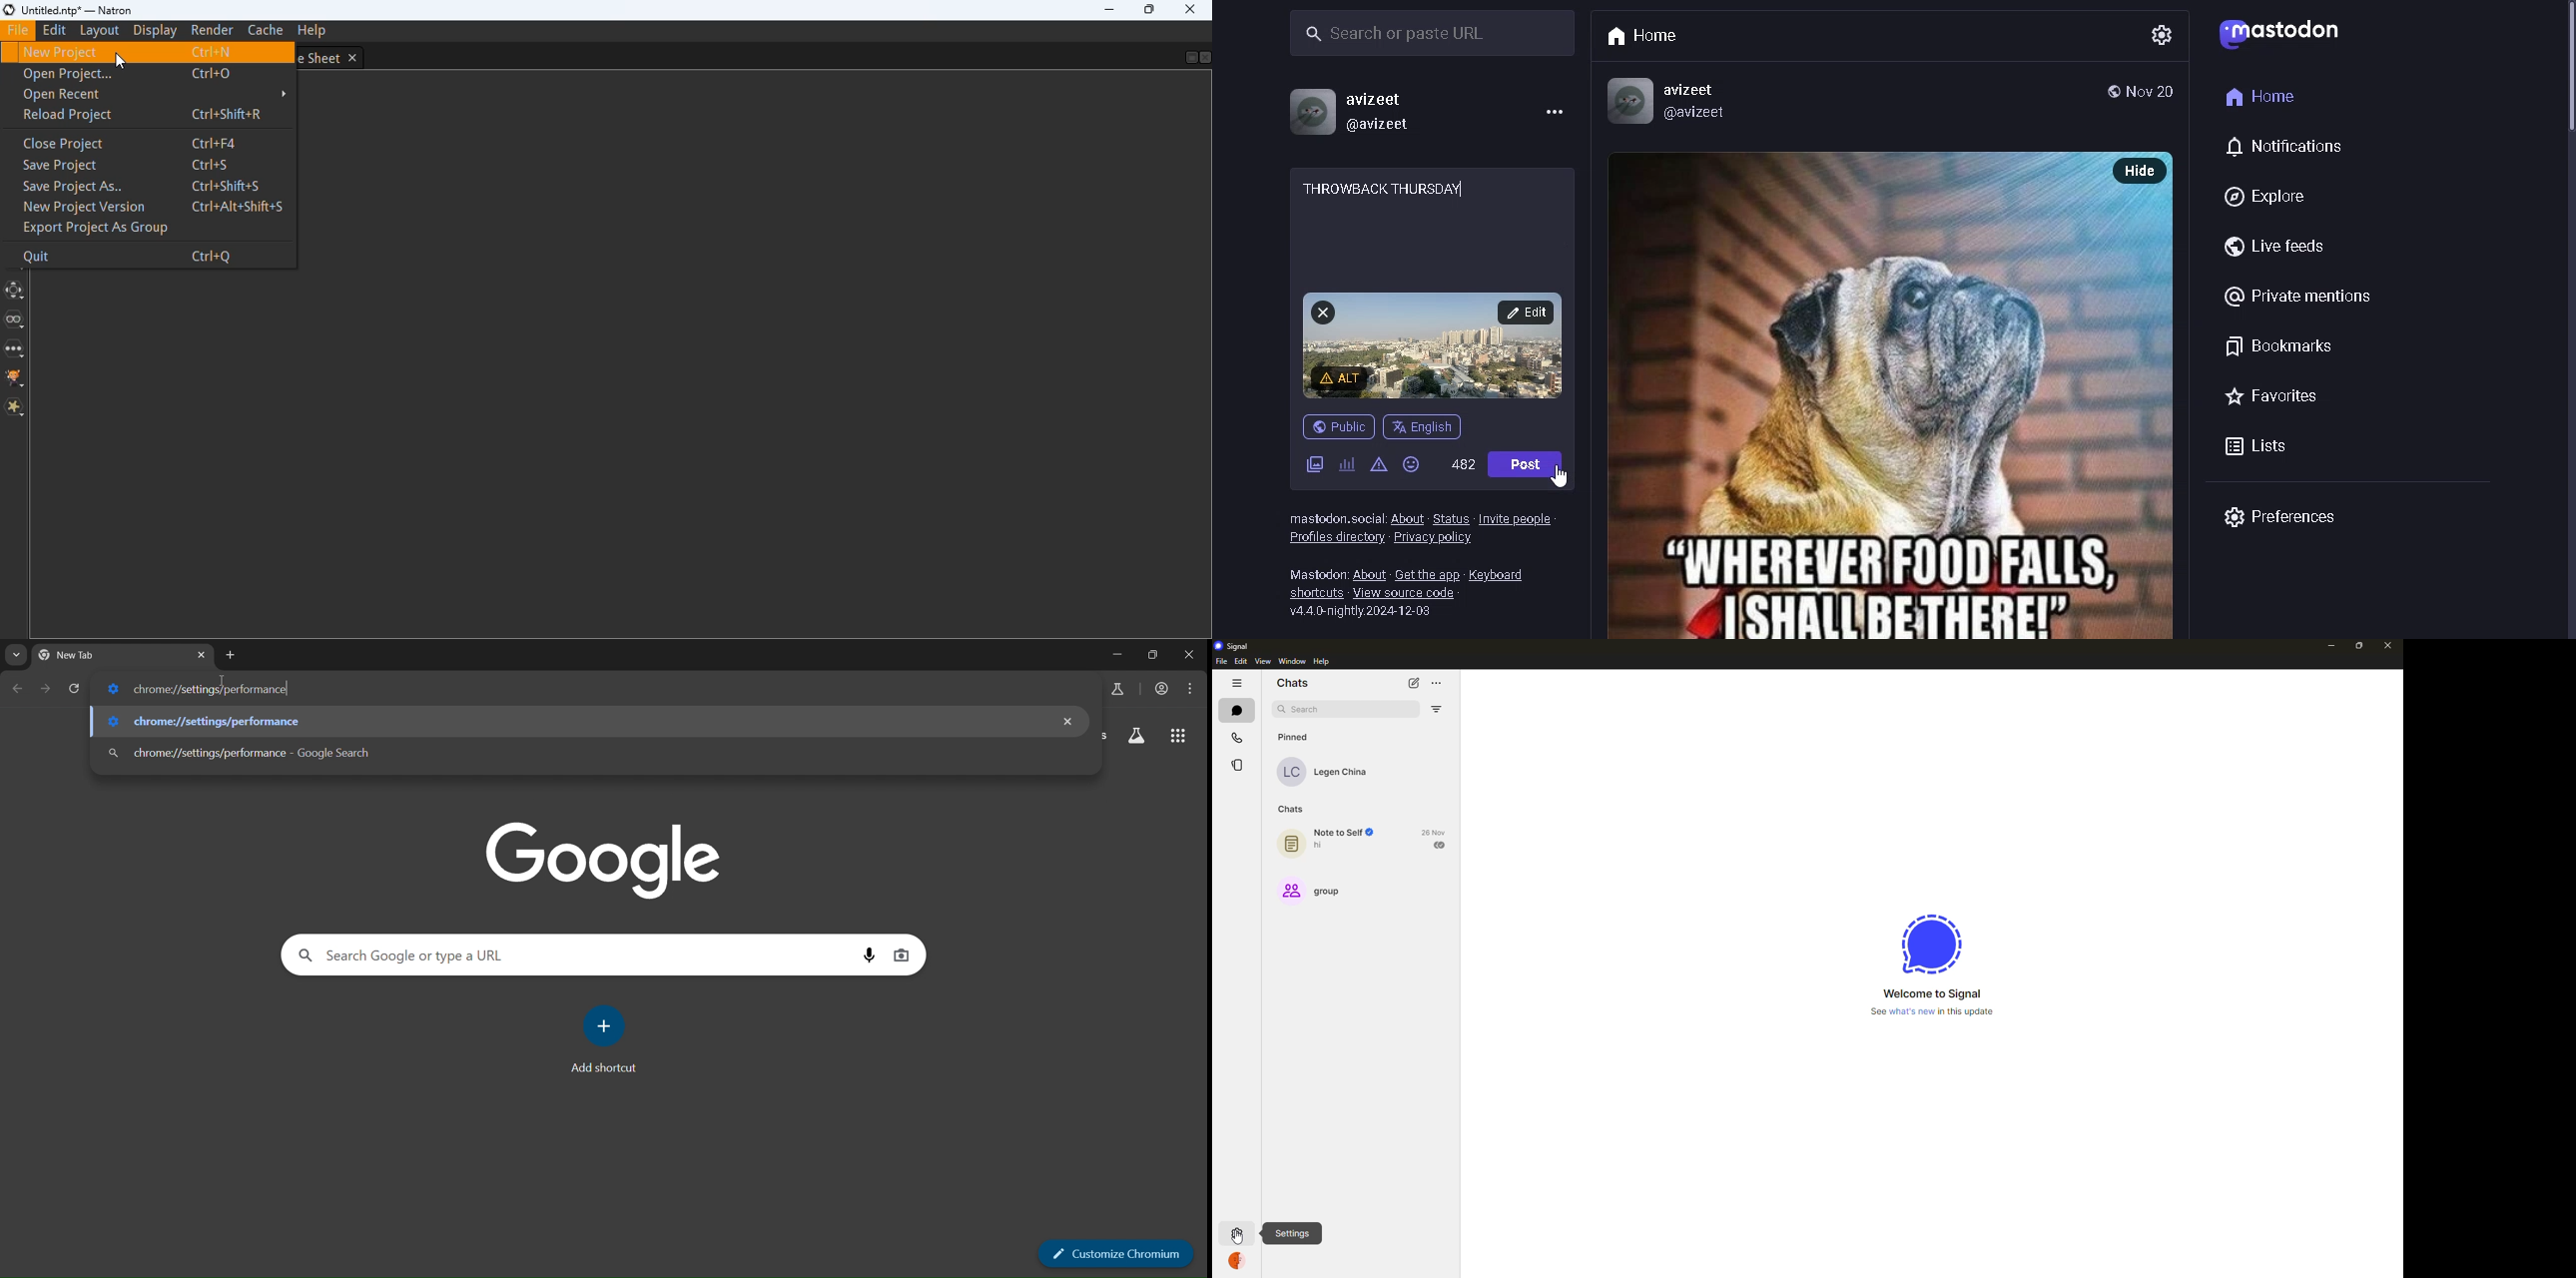 The width and height of the screenshot is (2576, 1288). I want to click on See what's new in this update, so click(1938, 1012).